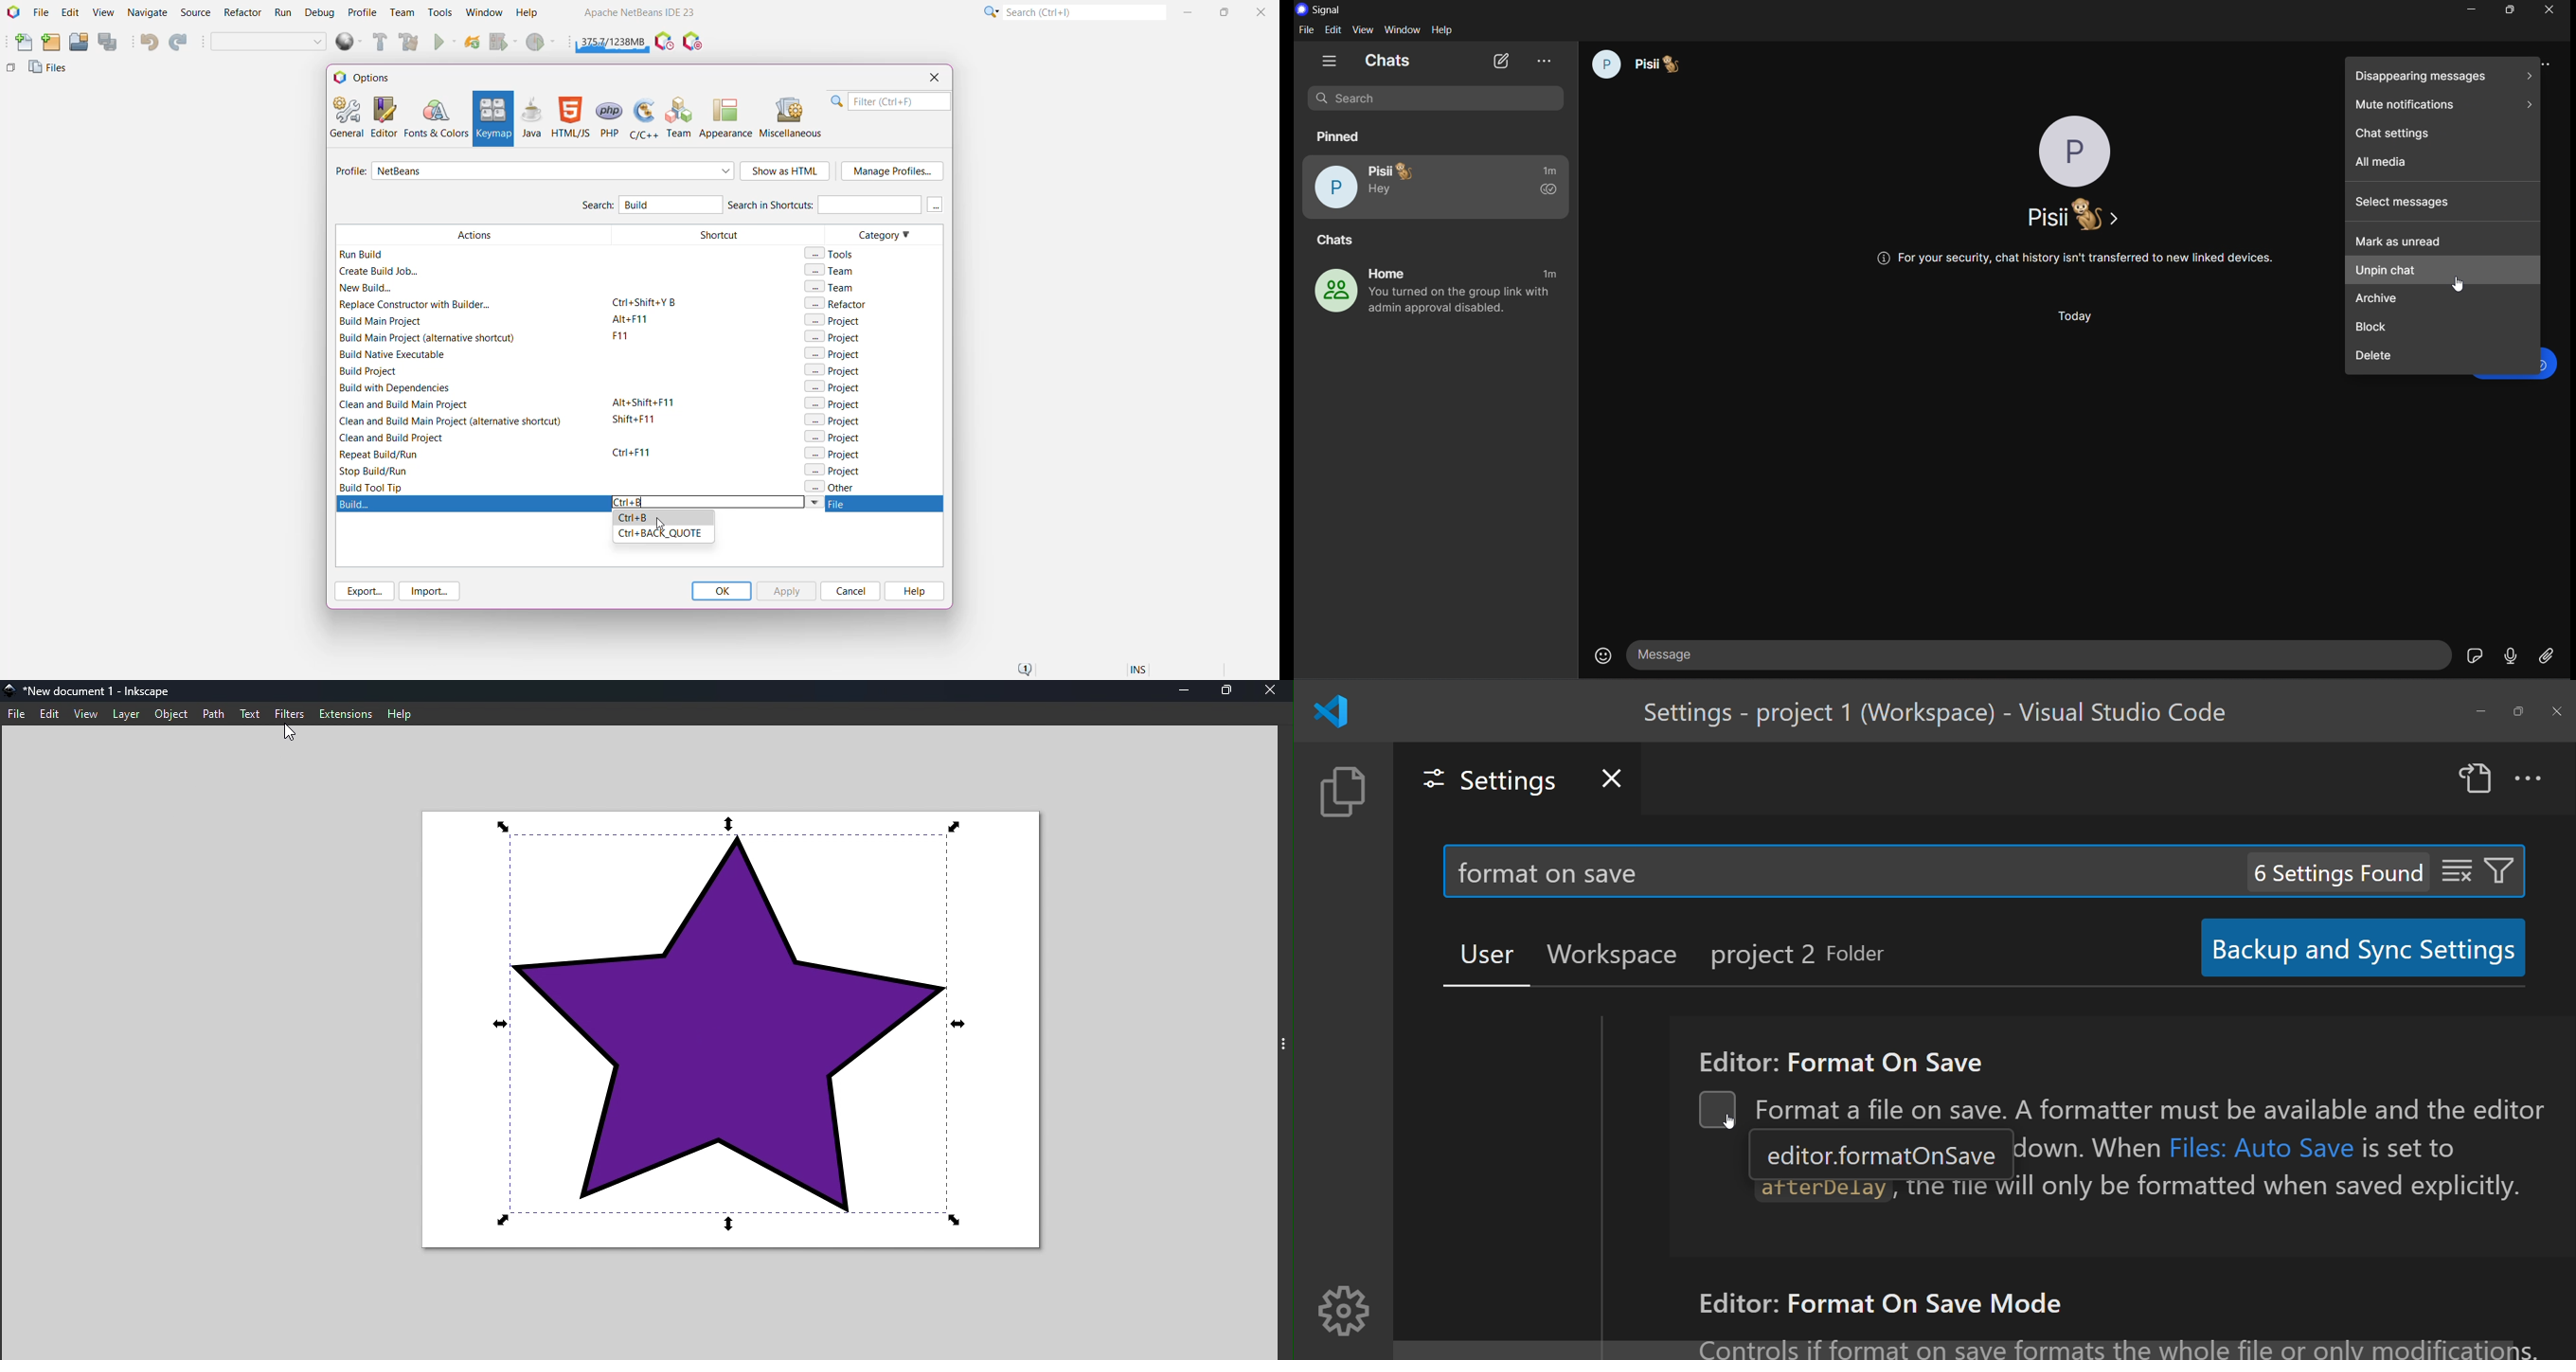  Describe the element at coordinates (2475, 10) in the screenshot. I see `minimize` at that location.